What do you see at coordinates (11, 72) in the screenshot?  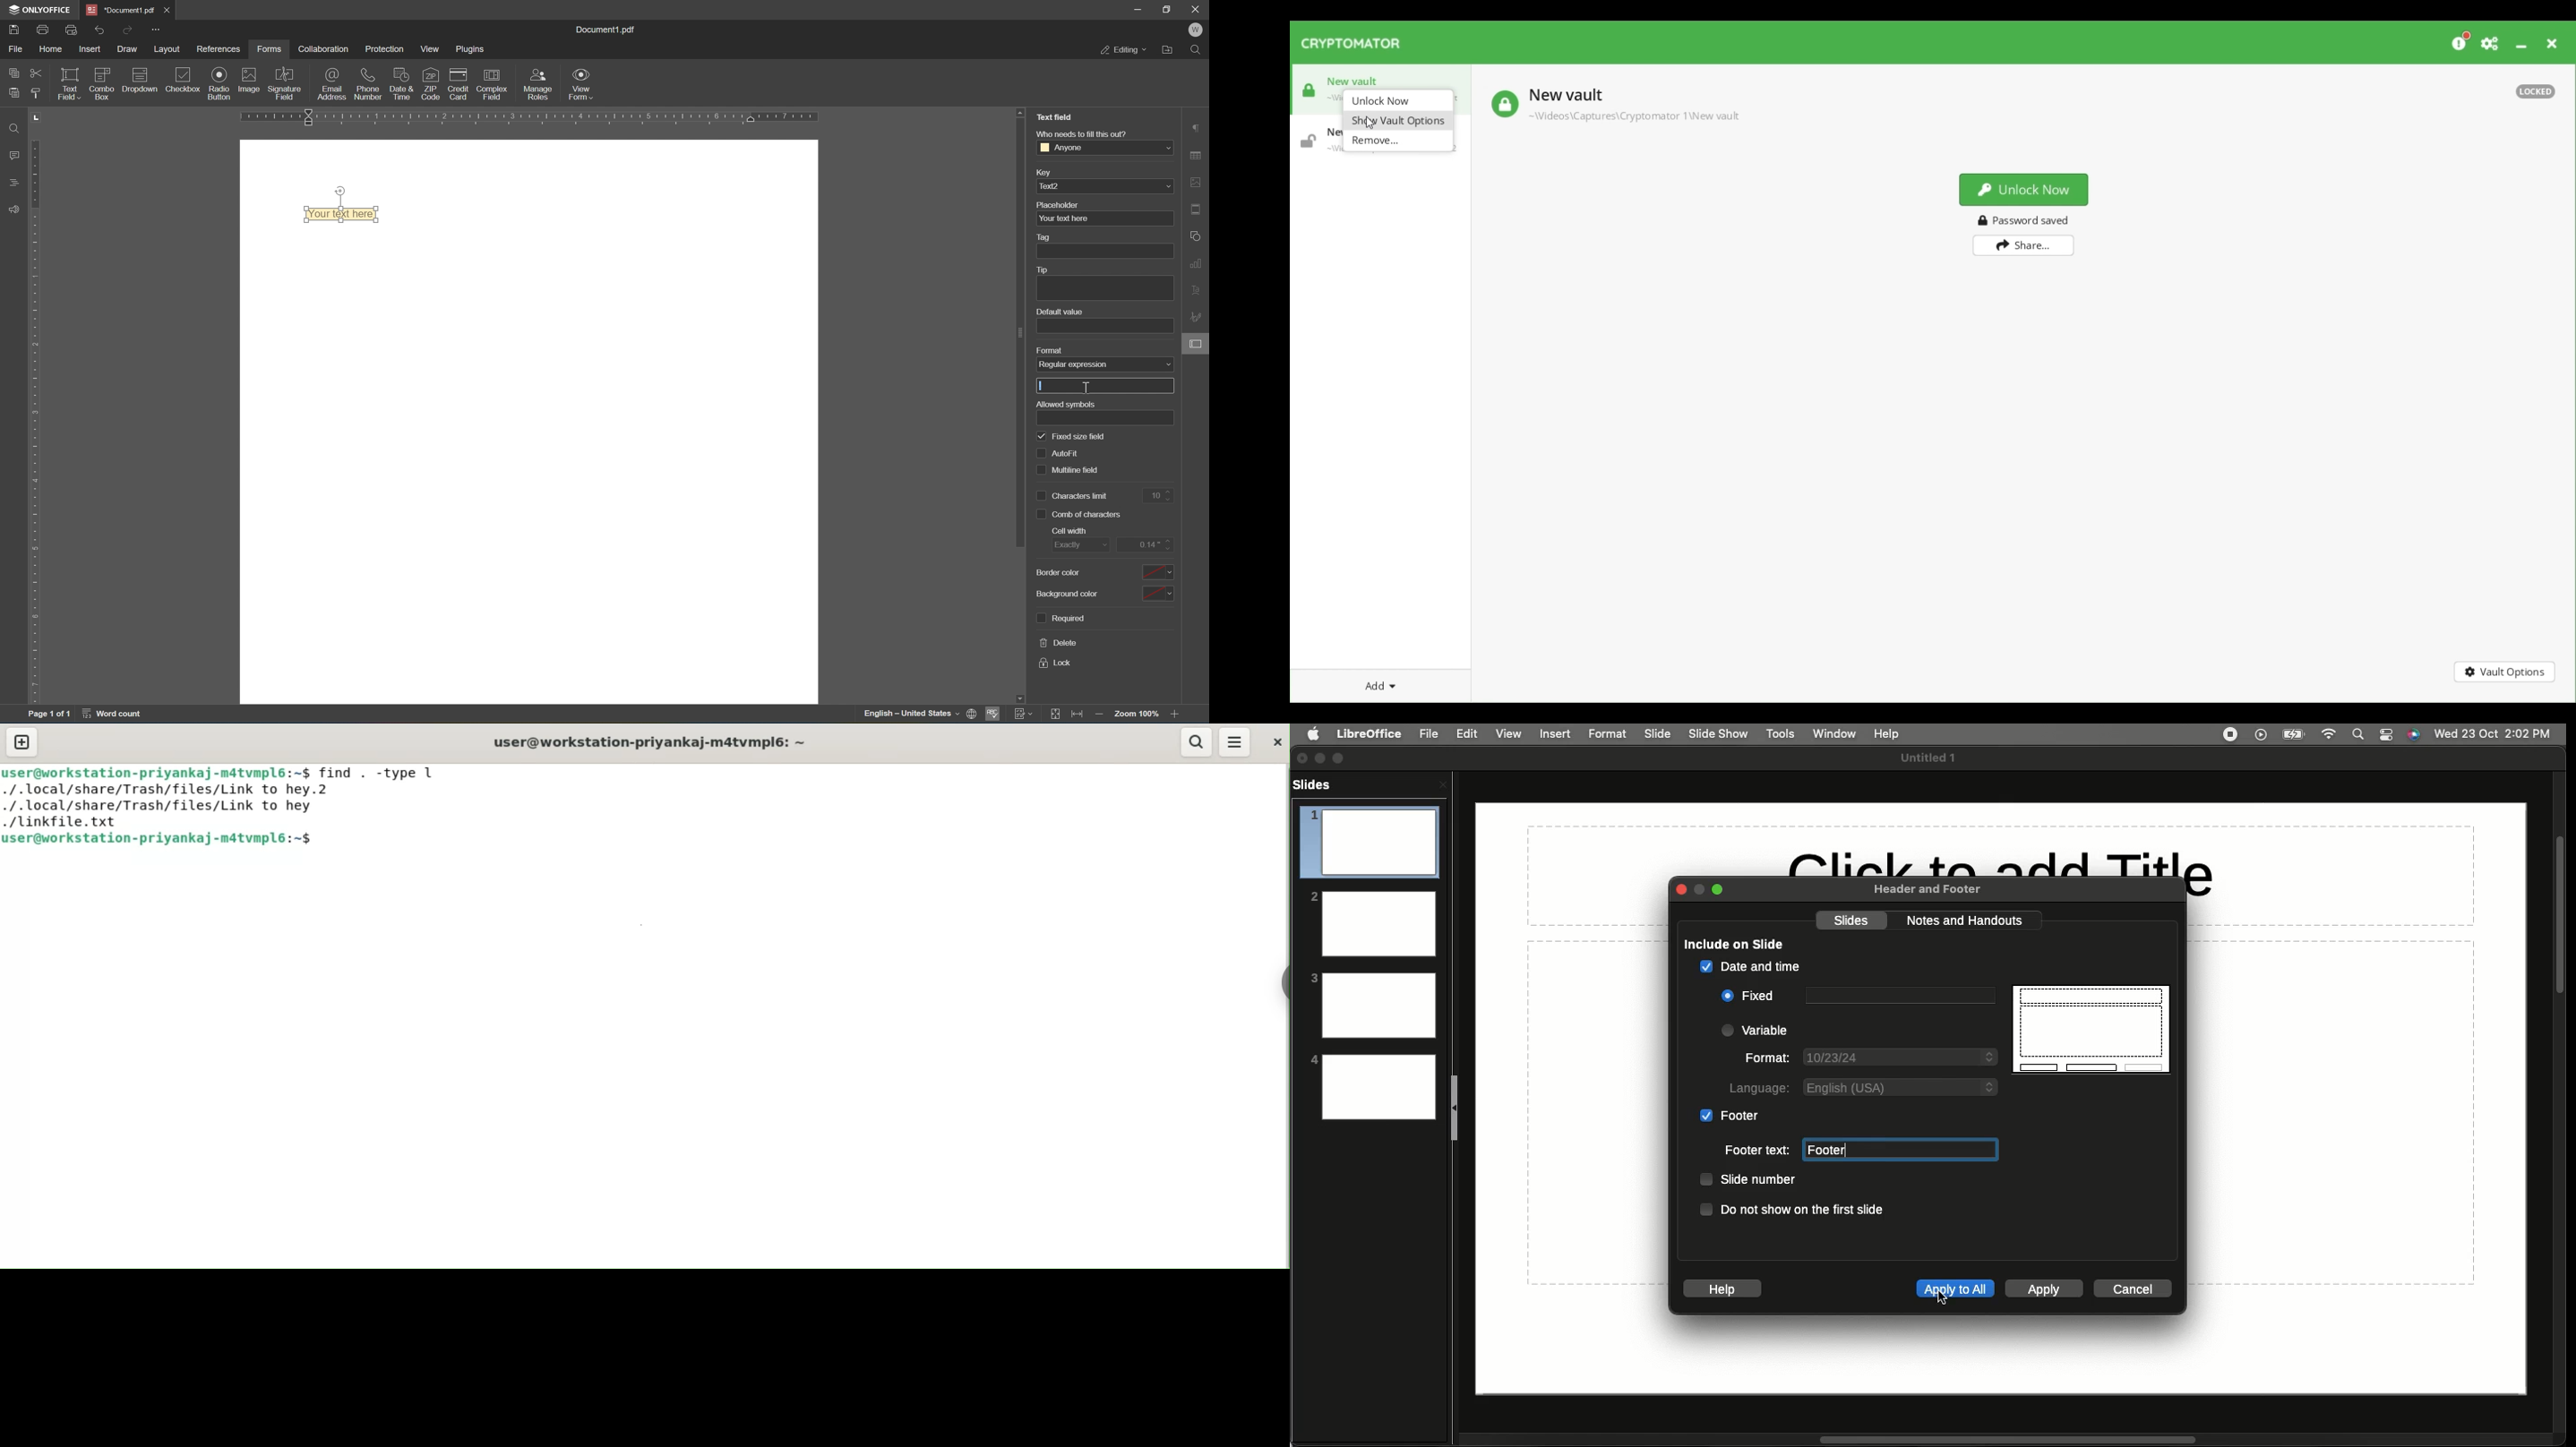 I see `copy` at bounding box center [11, 72].